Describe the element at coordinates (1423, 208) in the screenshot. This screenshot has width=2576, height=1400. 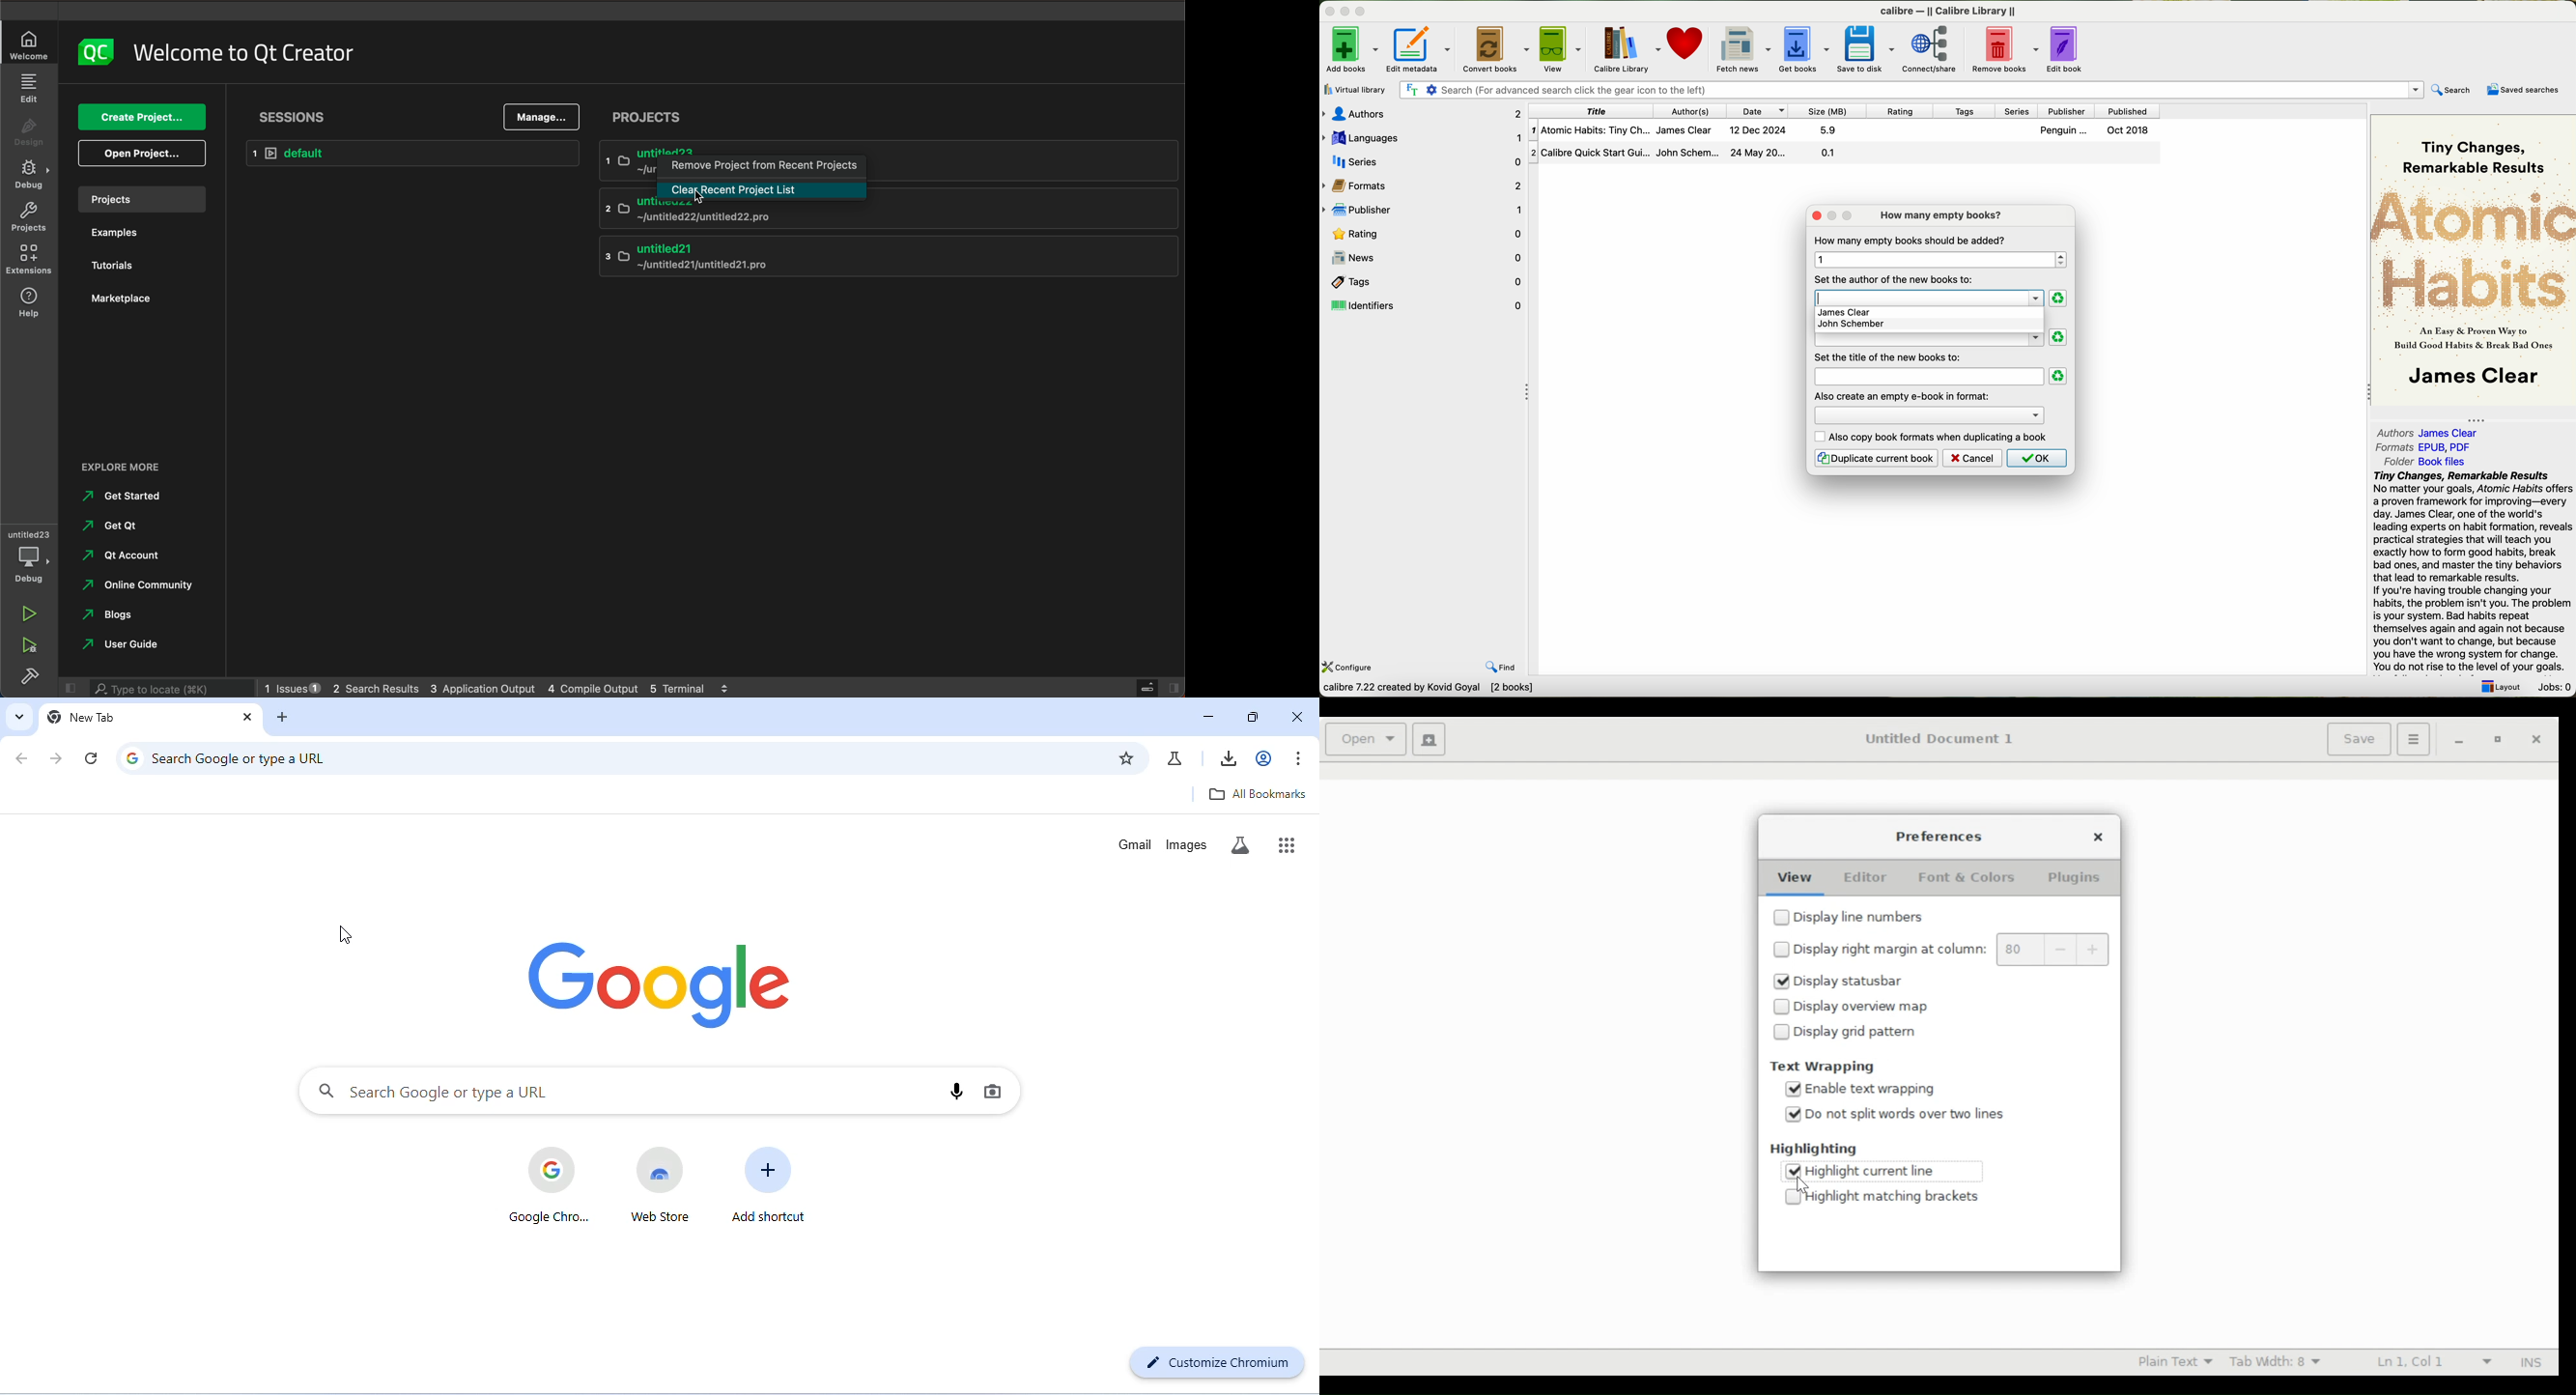
I see `publisher` at that location.